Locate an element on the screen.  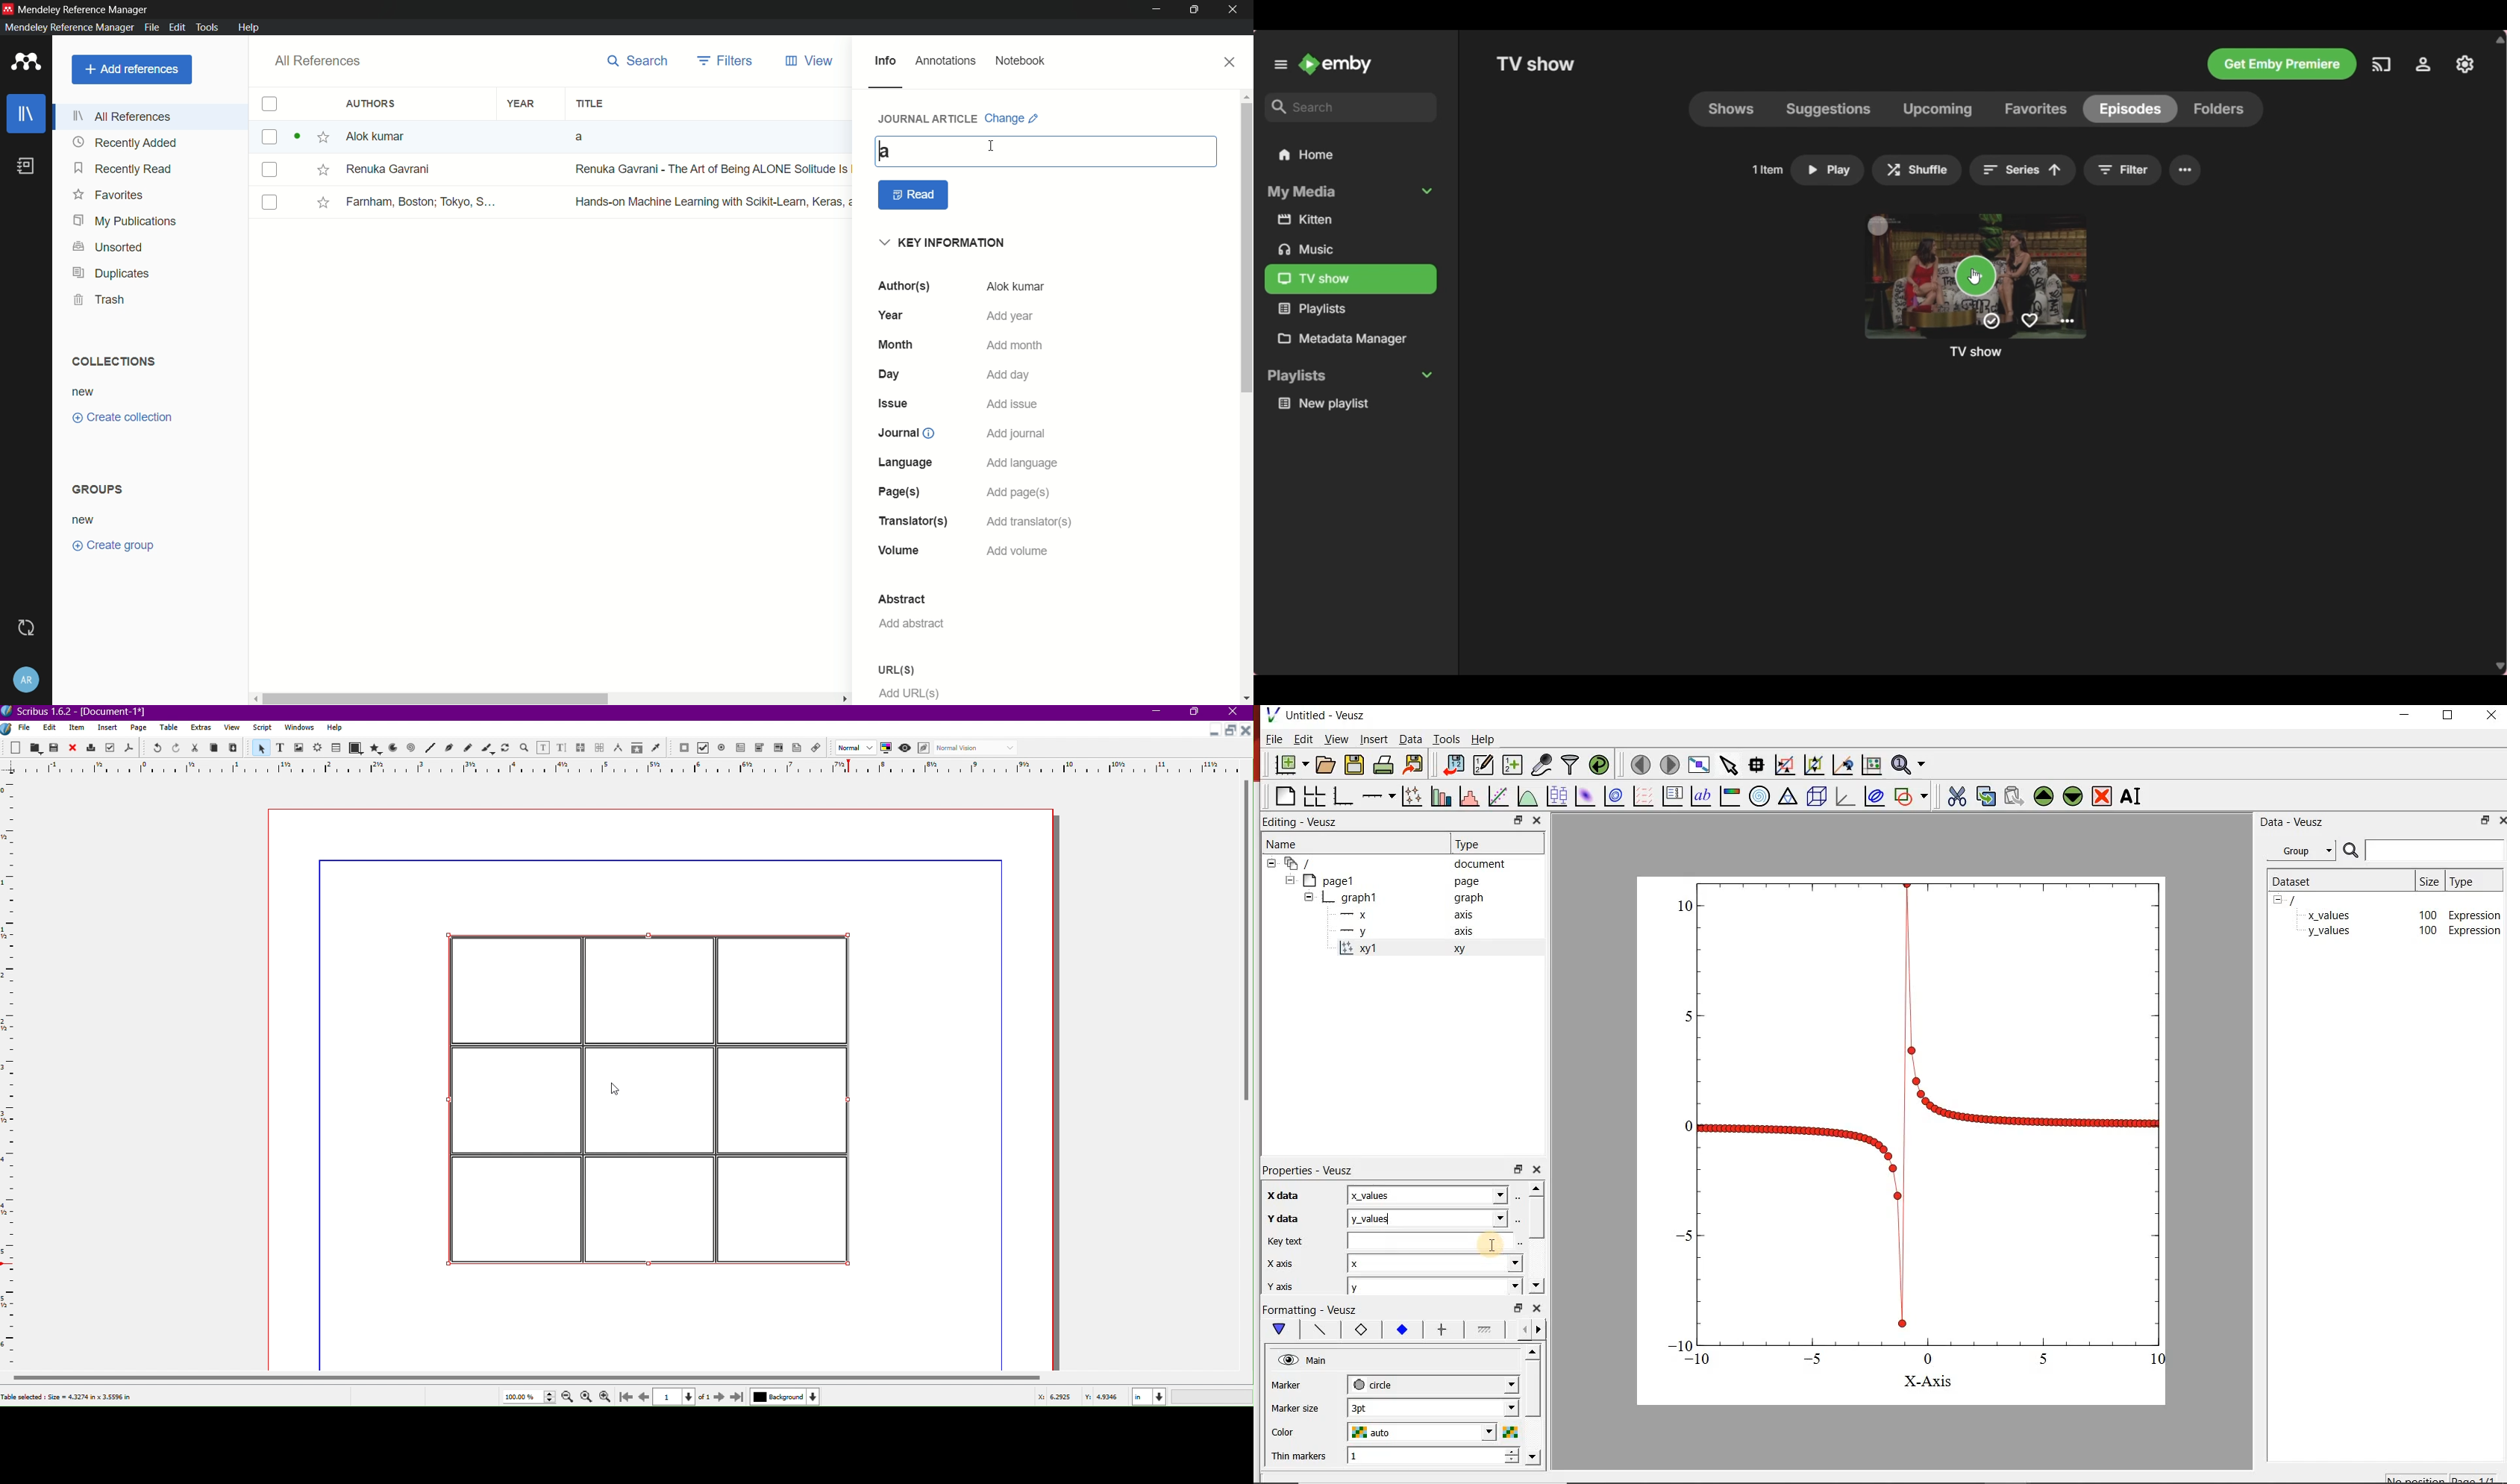
Page is located at coordinates (139, 728).